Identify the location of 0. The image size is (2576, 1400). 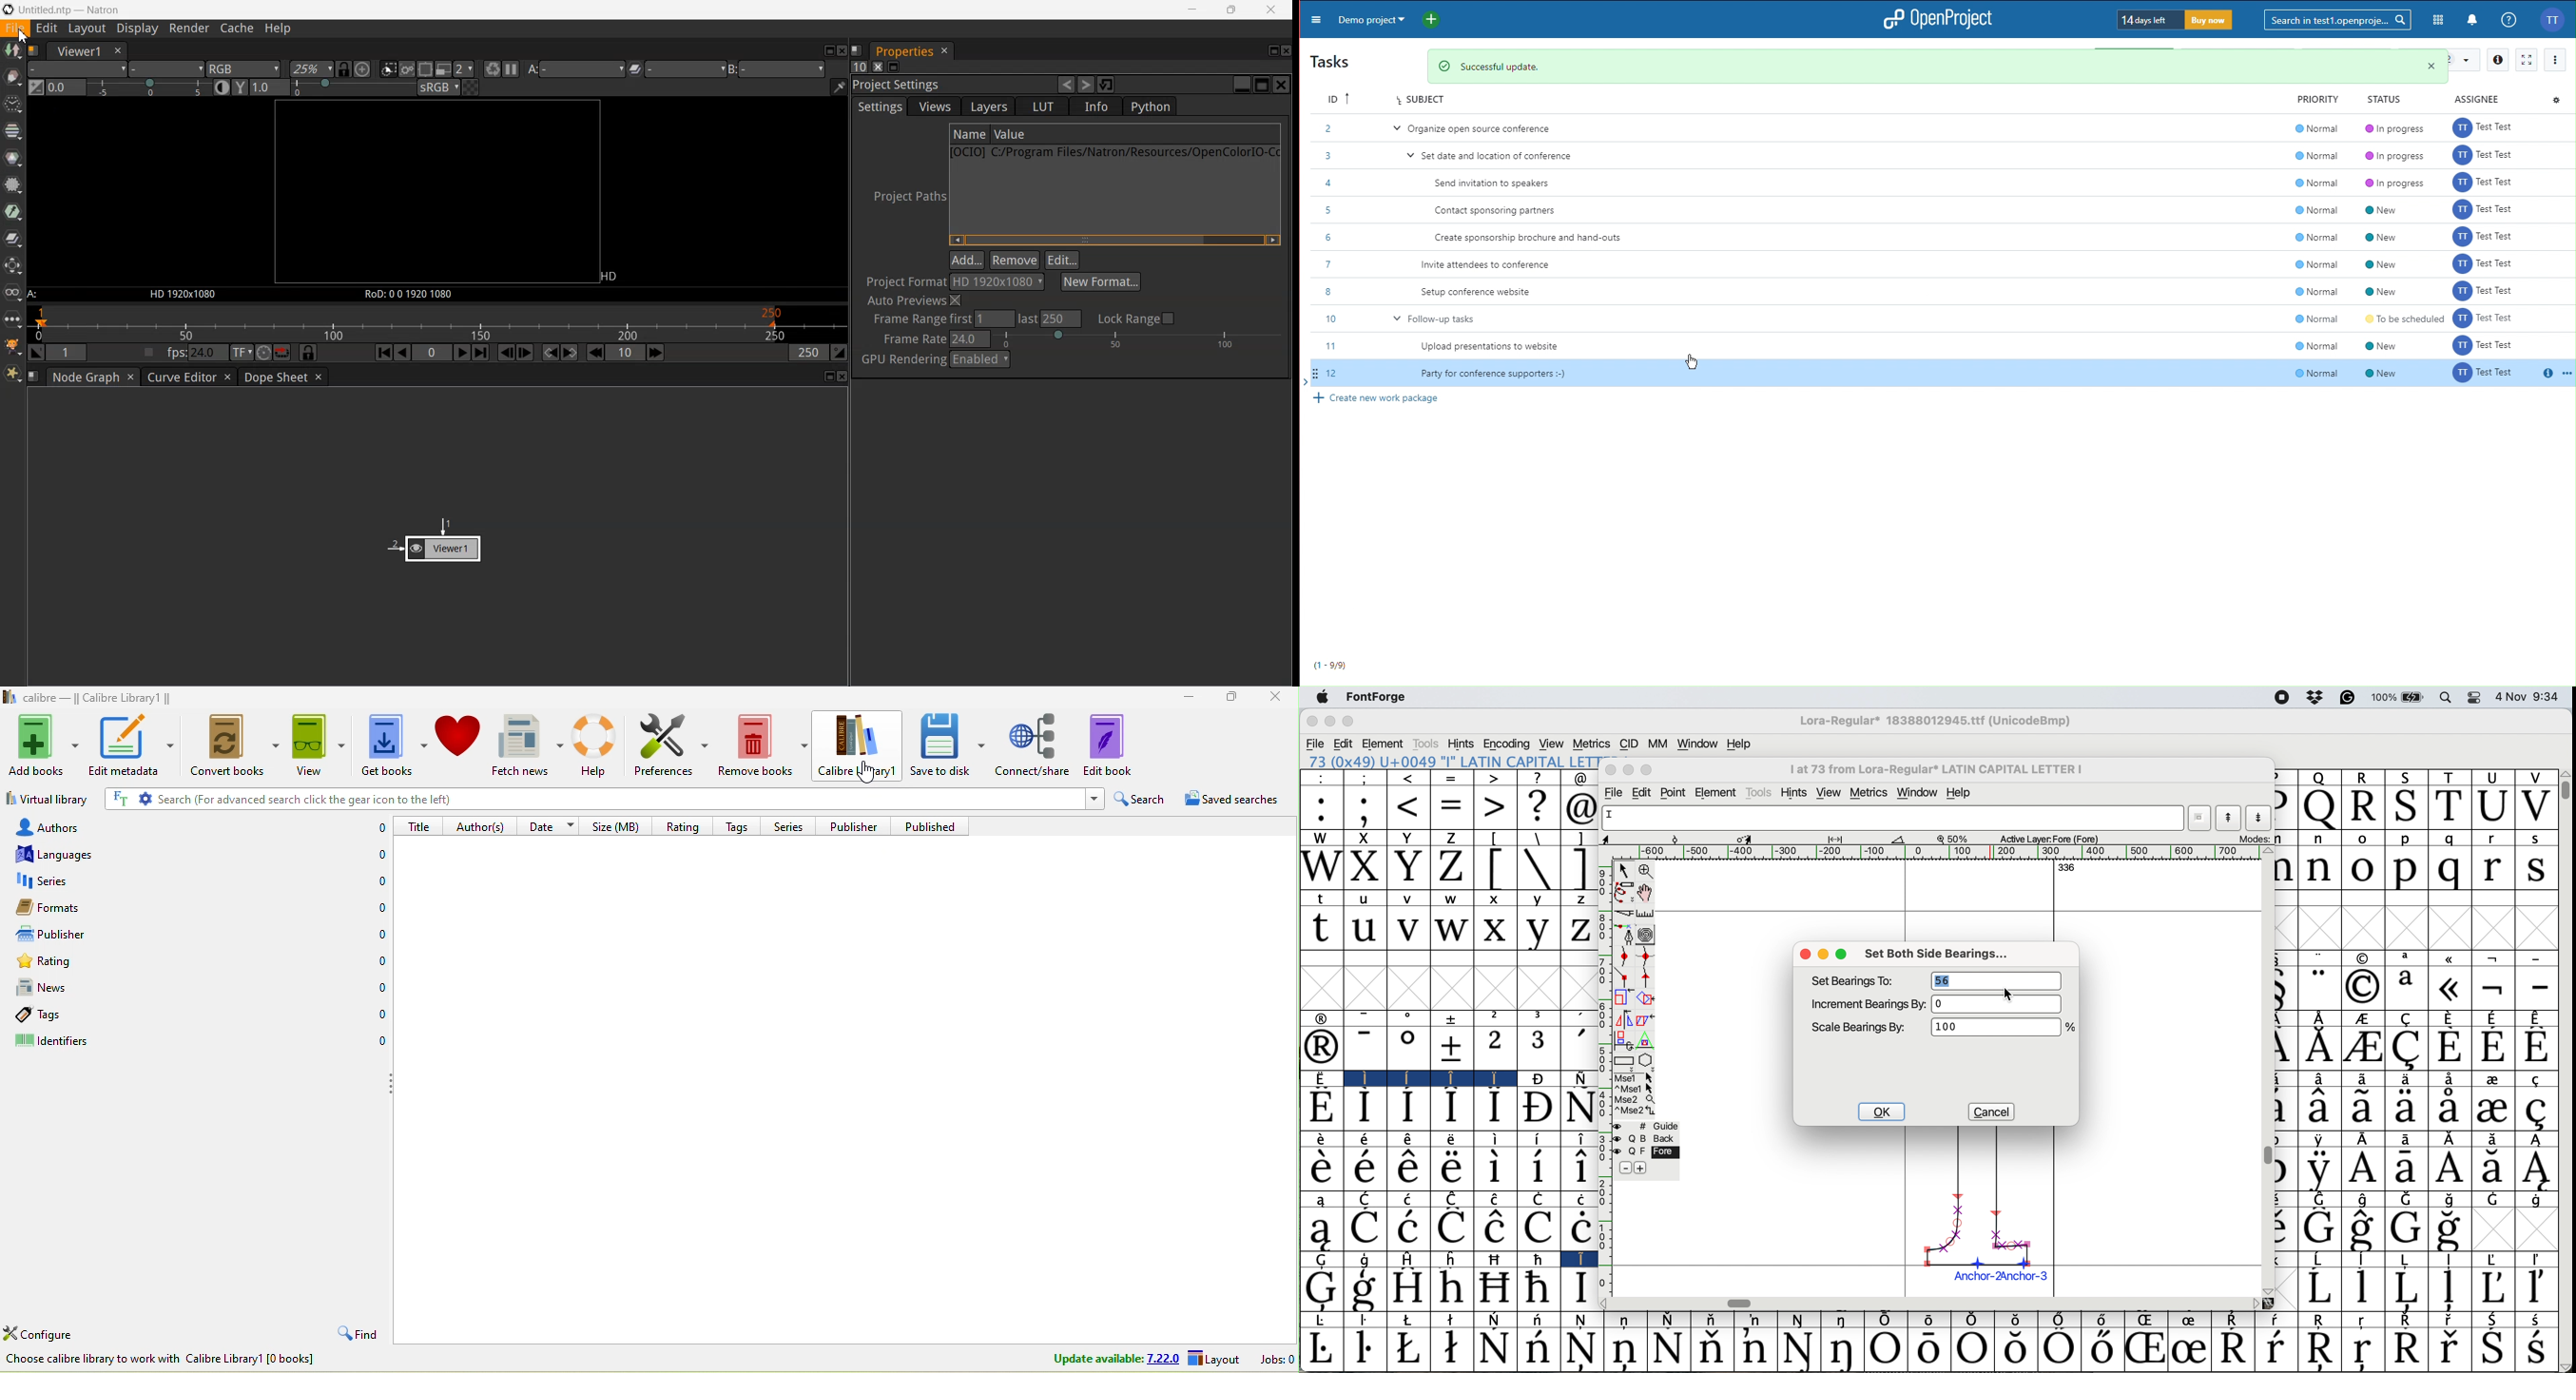
(376, 988).